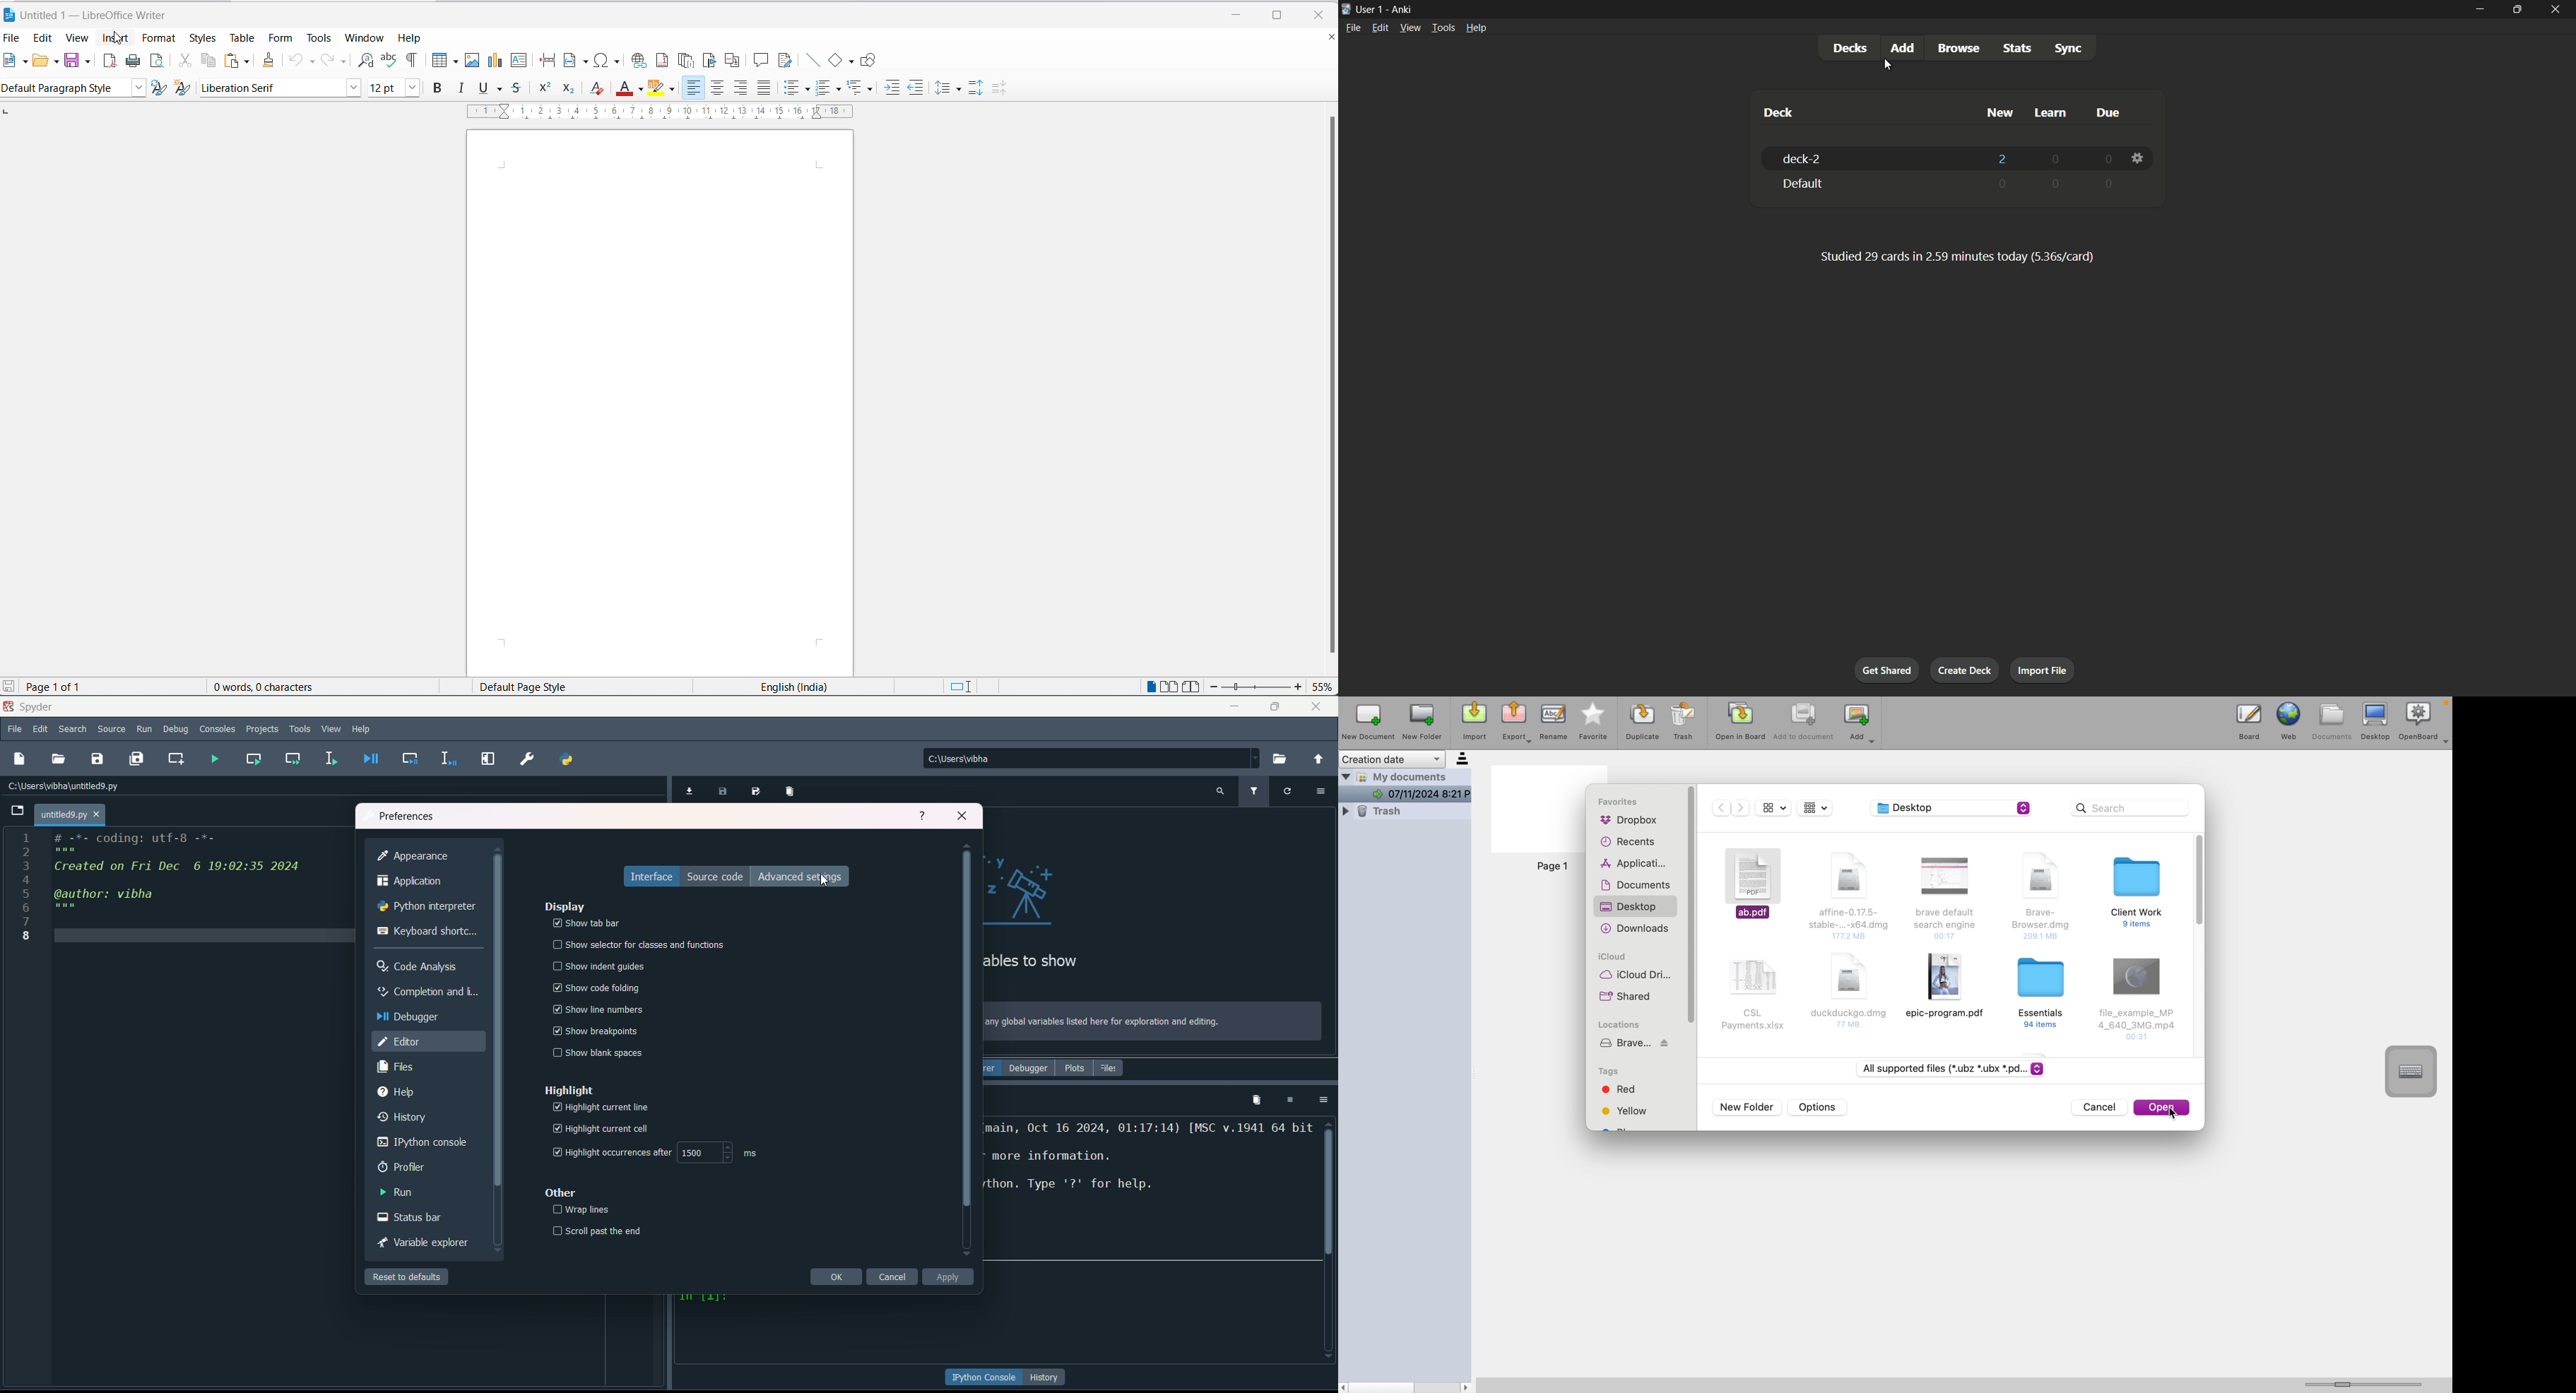  Describe the element at coordinates (1354, 28) in the screenshot. I see `file menu` at that location.